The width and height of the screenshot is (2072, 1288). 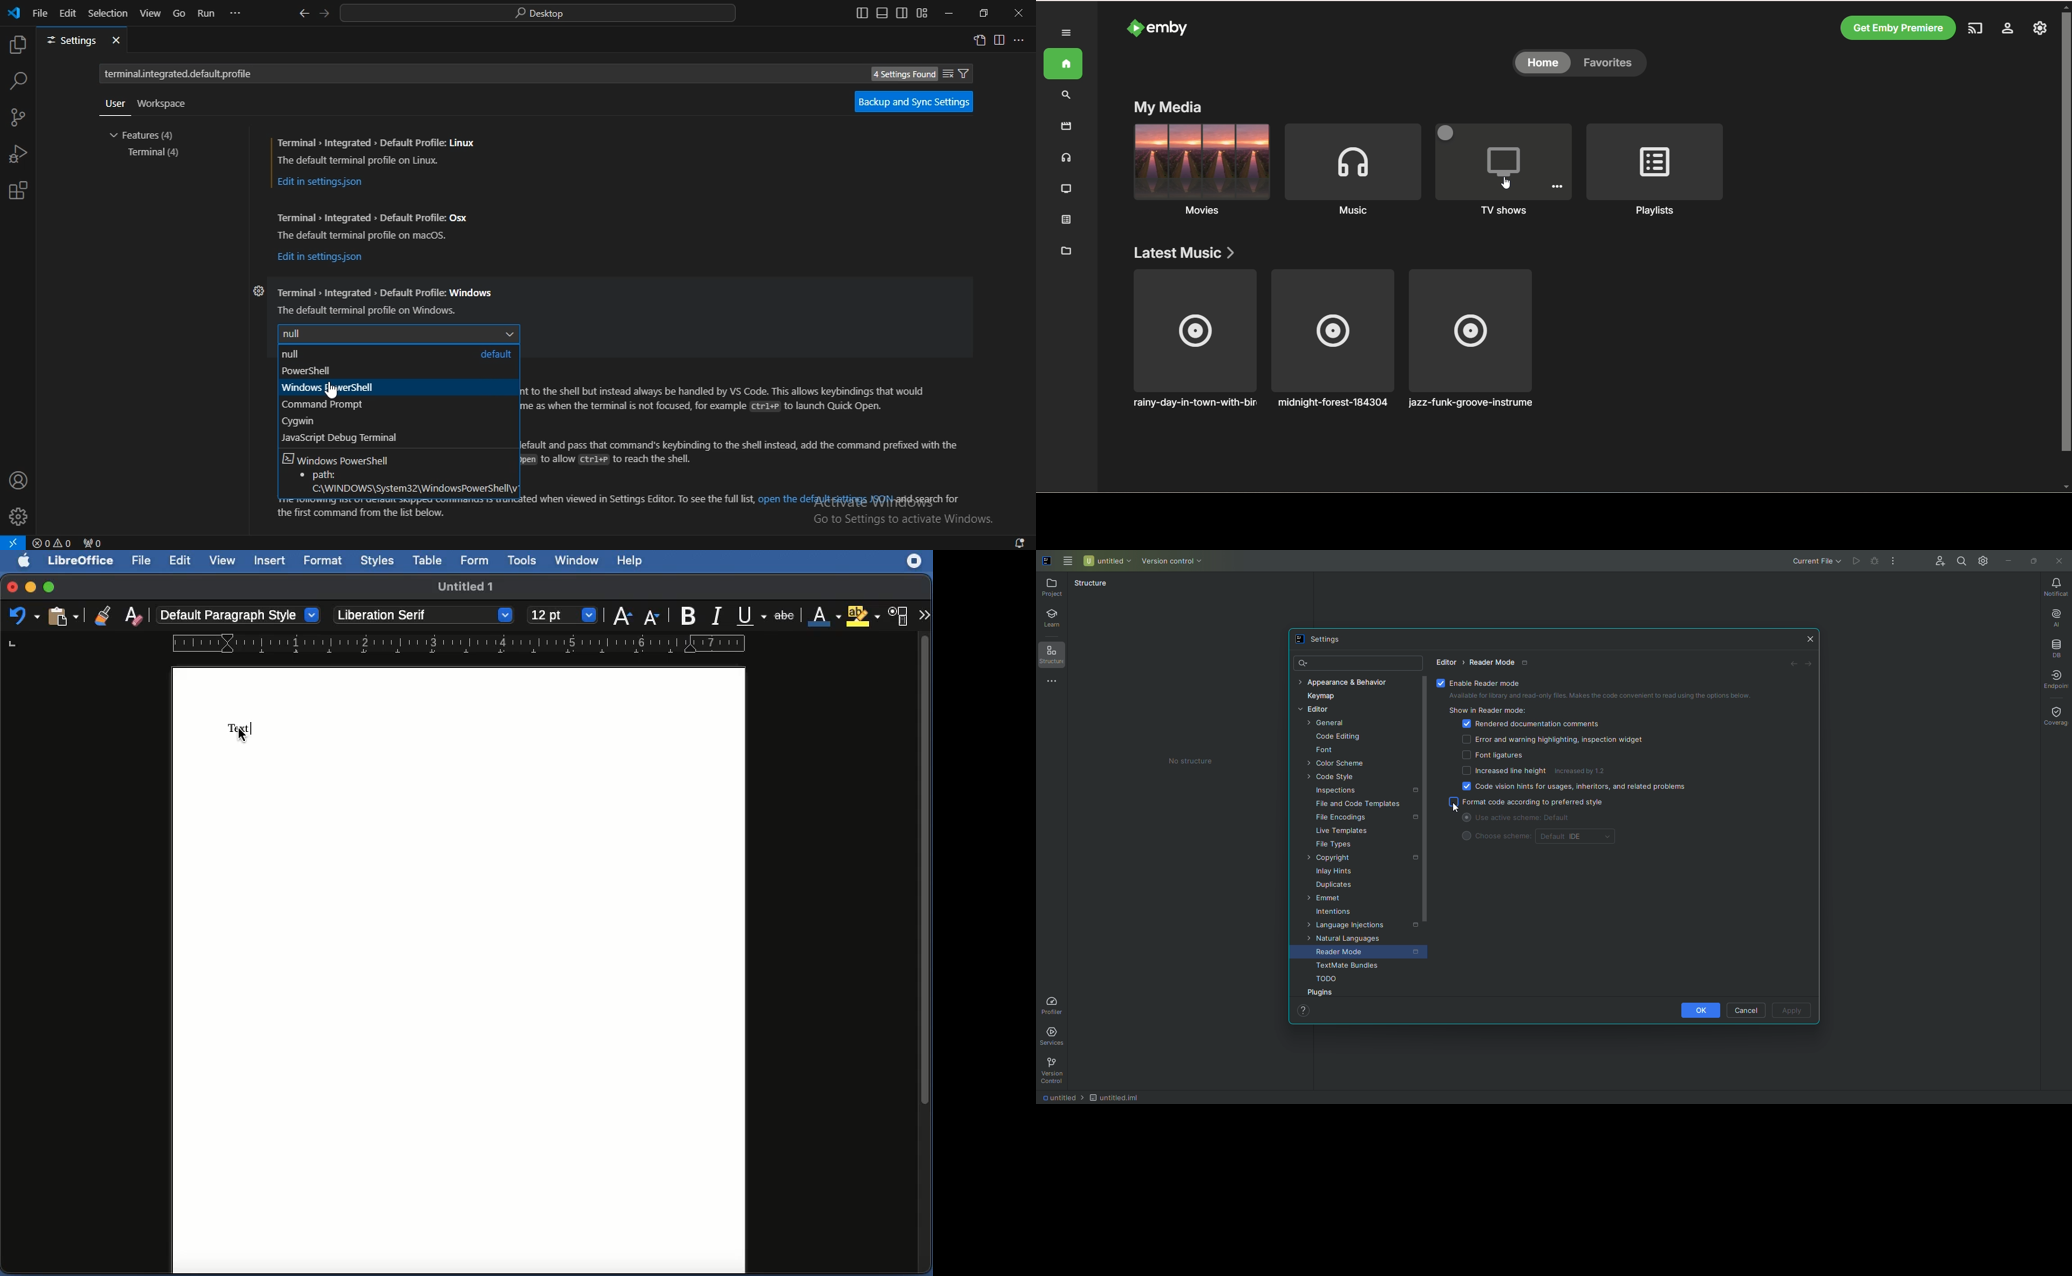 What do you see at coordinates (718, 617) in the screenshot?
I see `Italics` at bounding box center [718, 617].